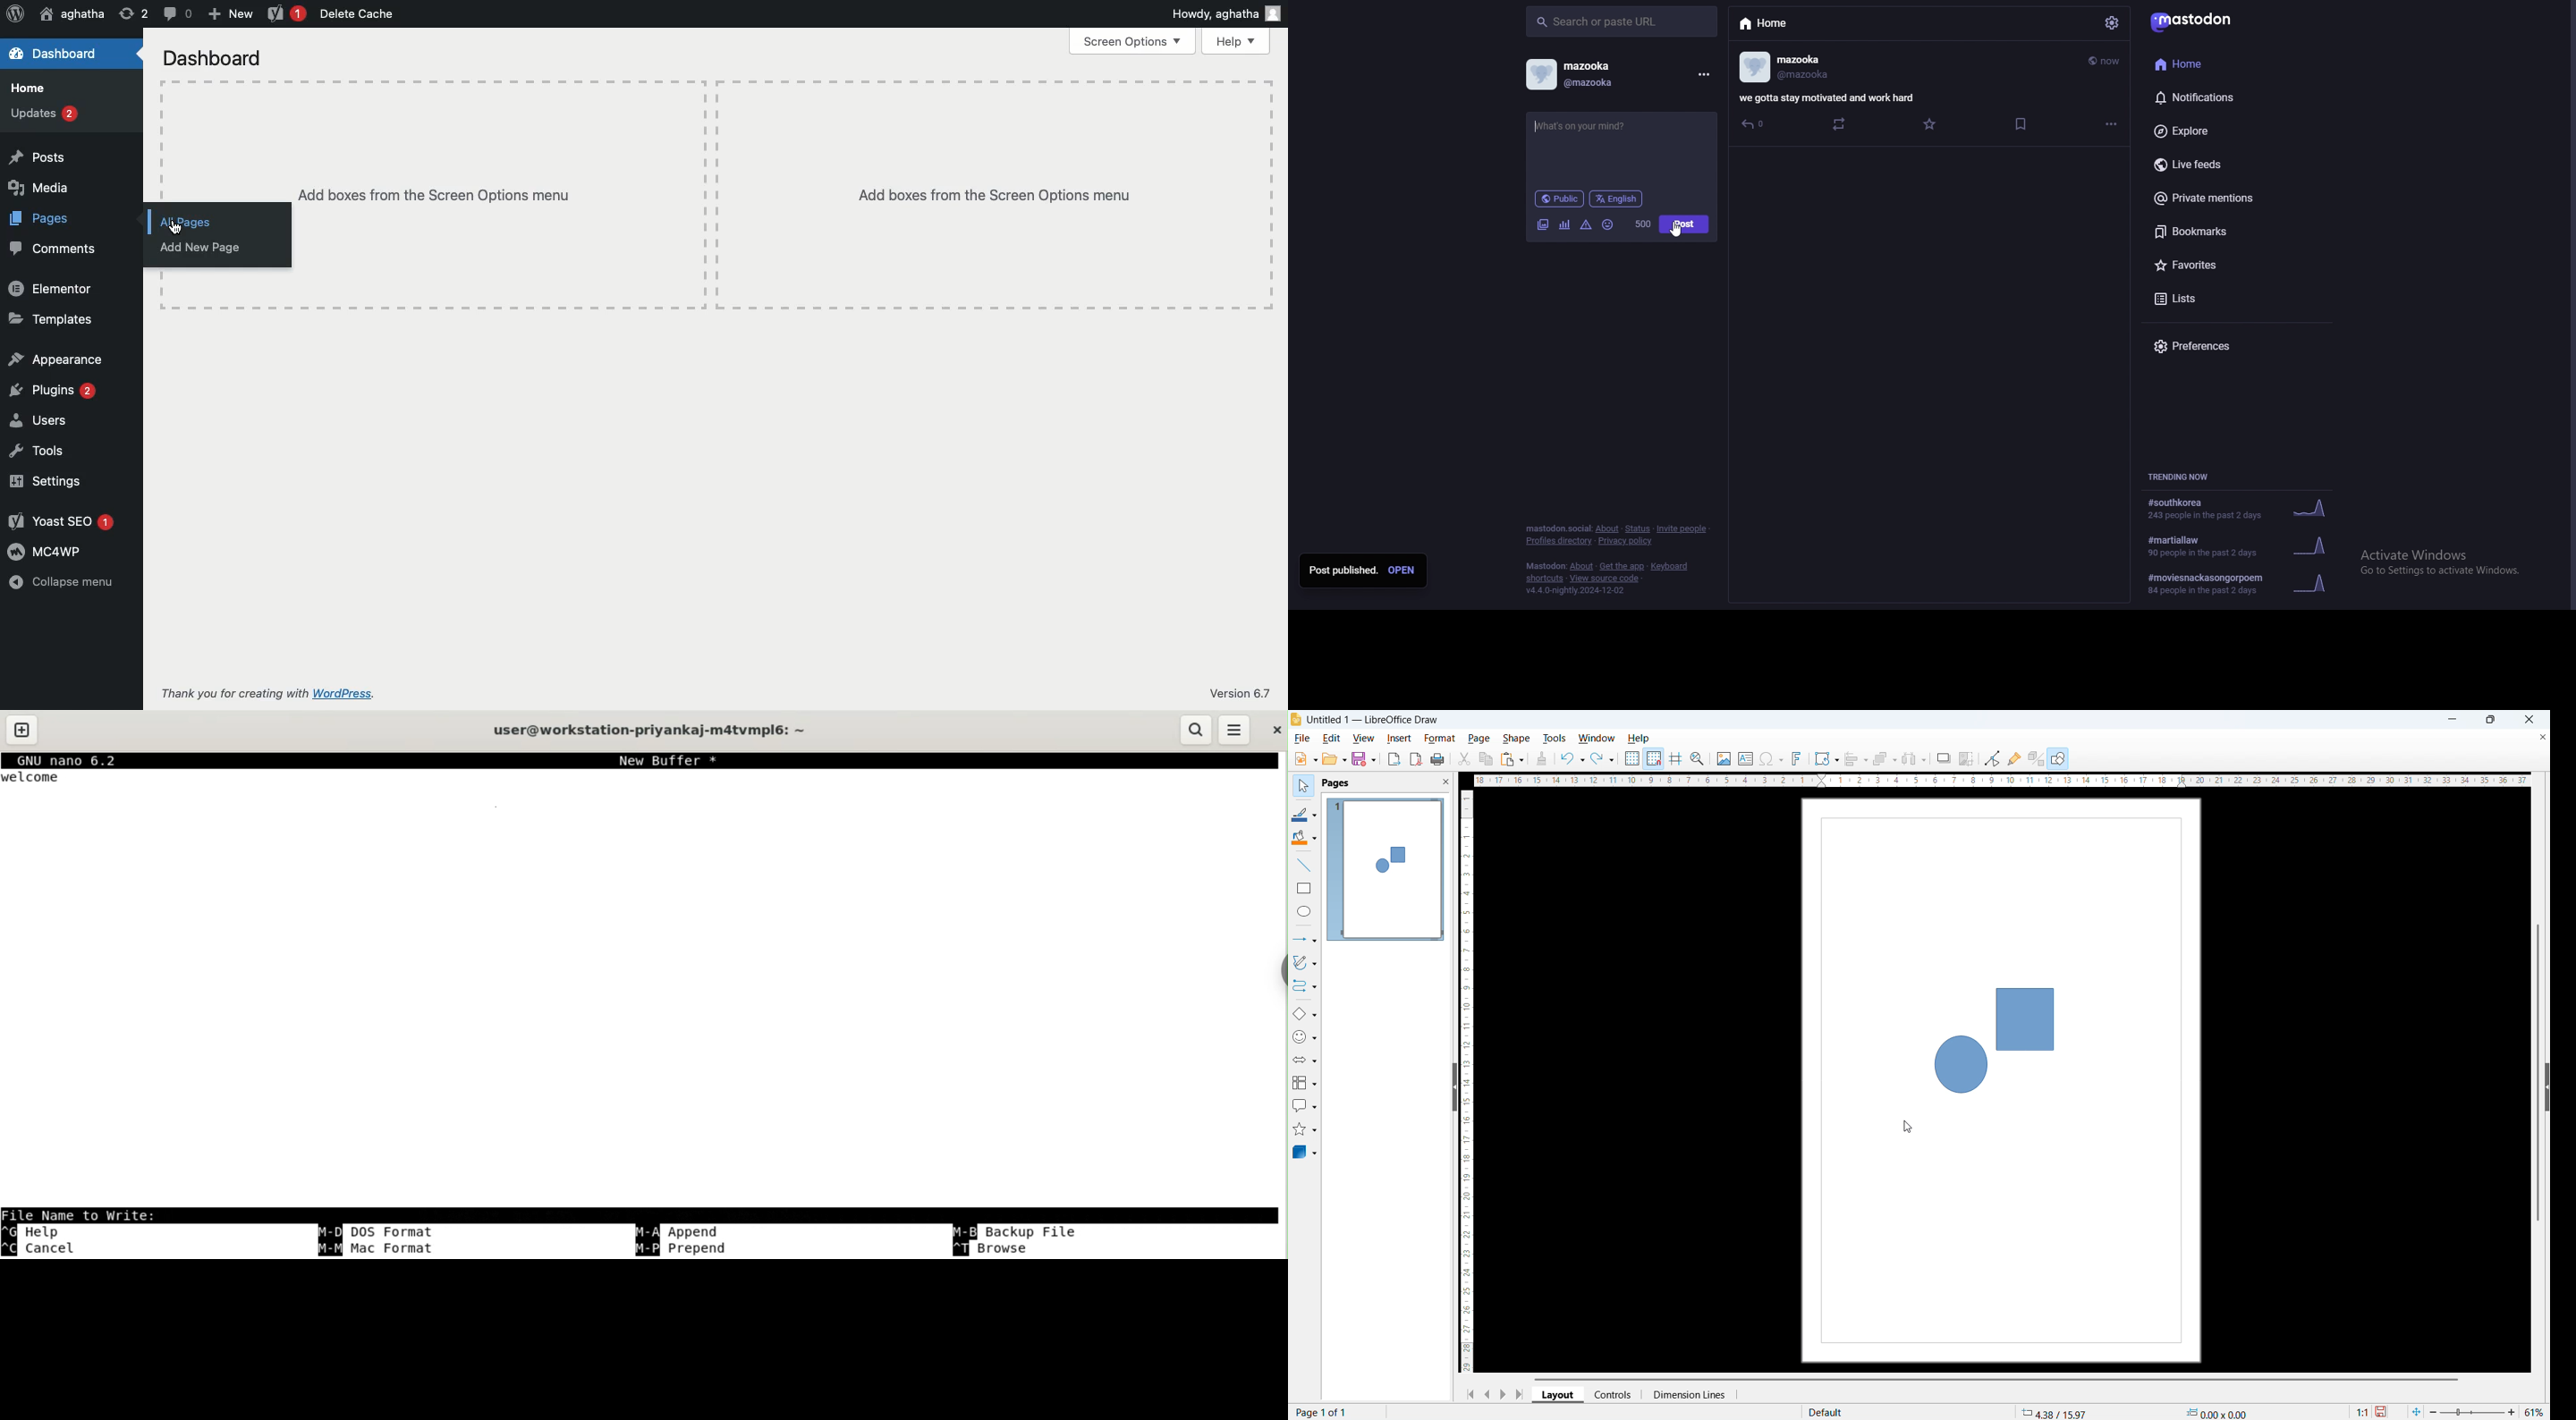 This screenshot has width=2576, height=1428. I want to click on 3D object, so click(1306, 1152).